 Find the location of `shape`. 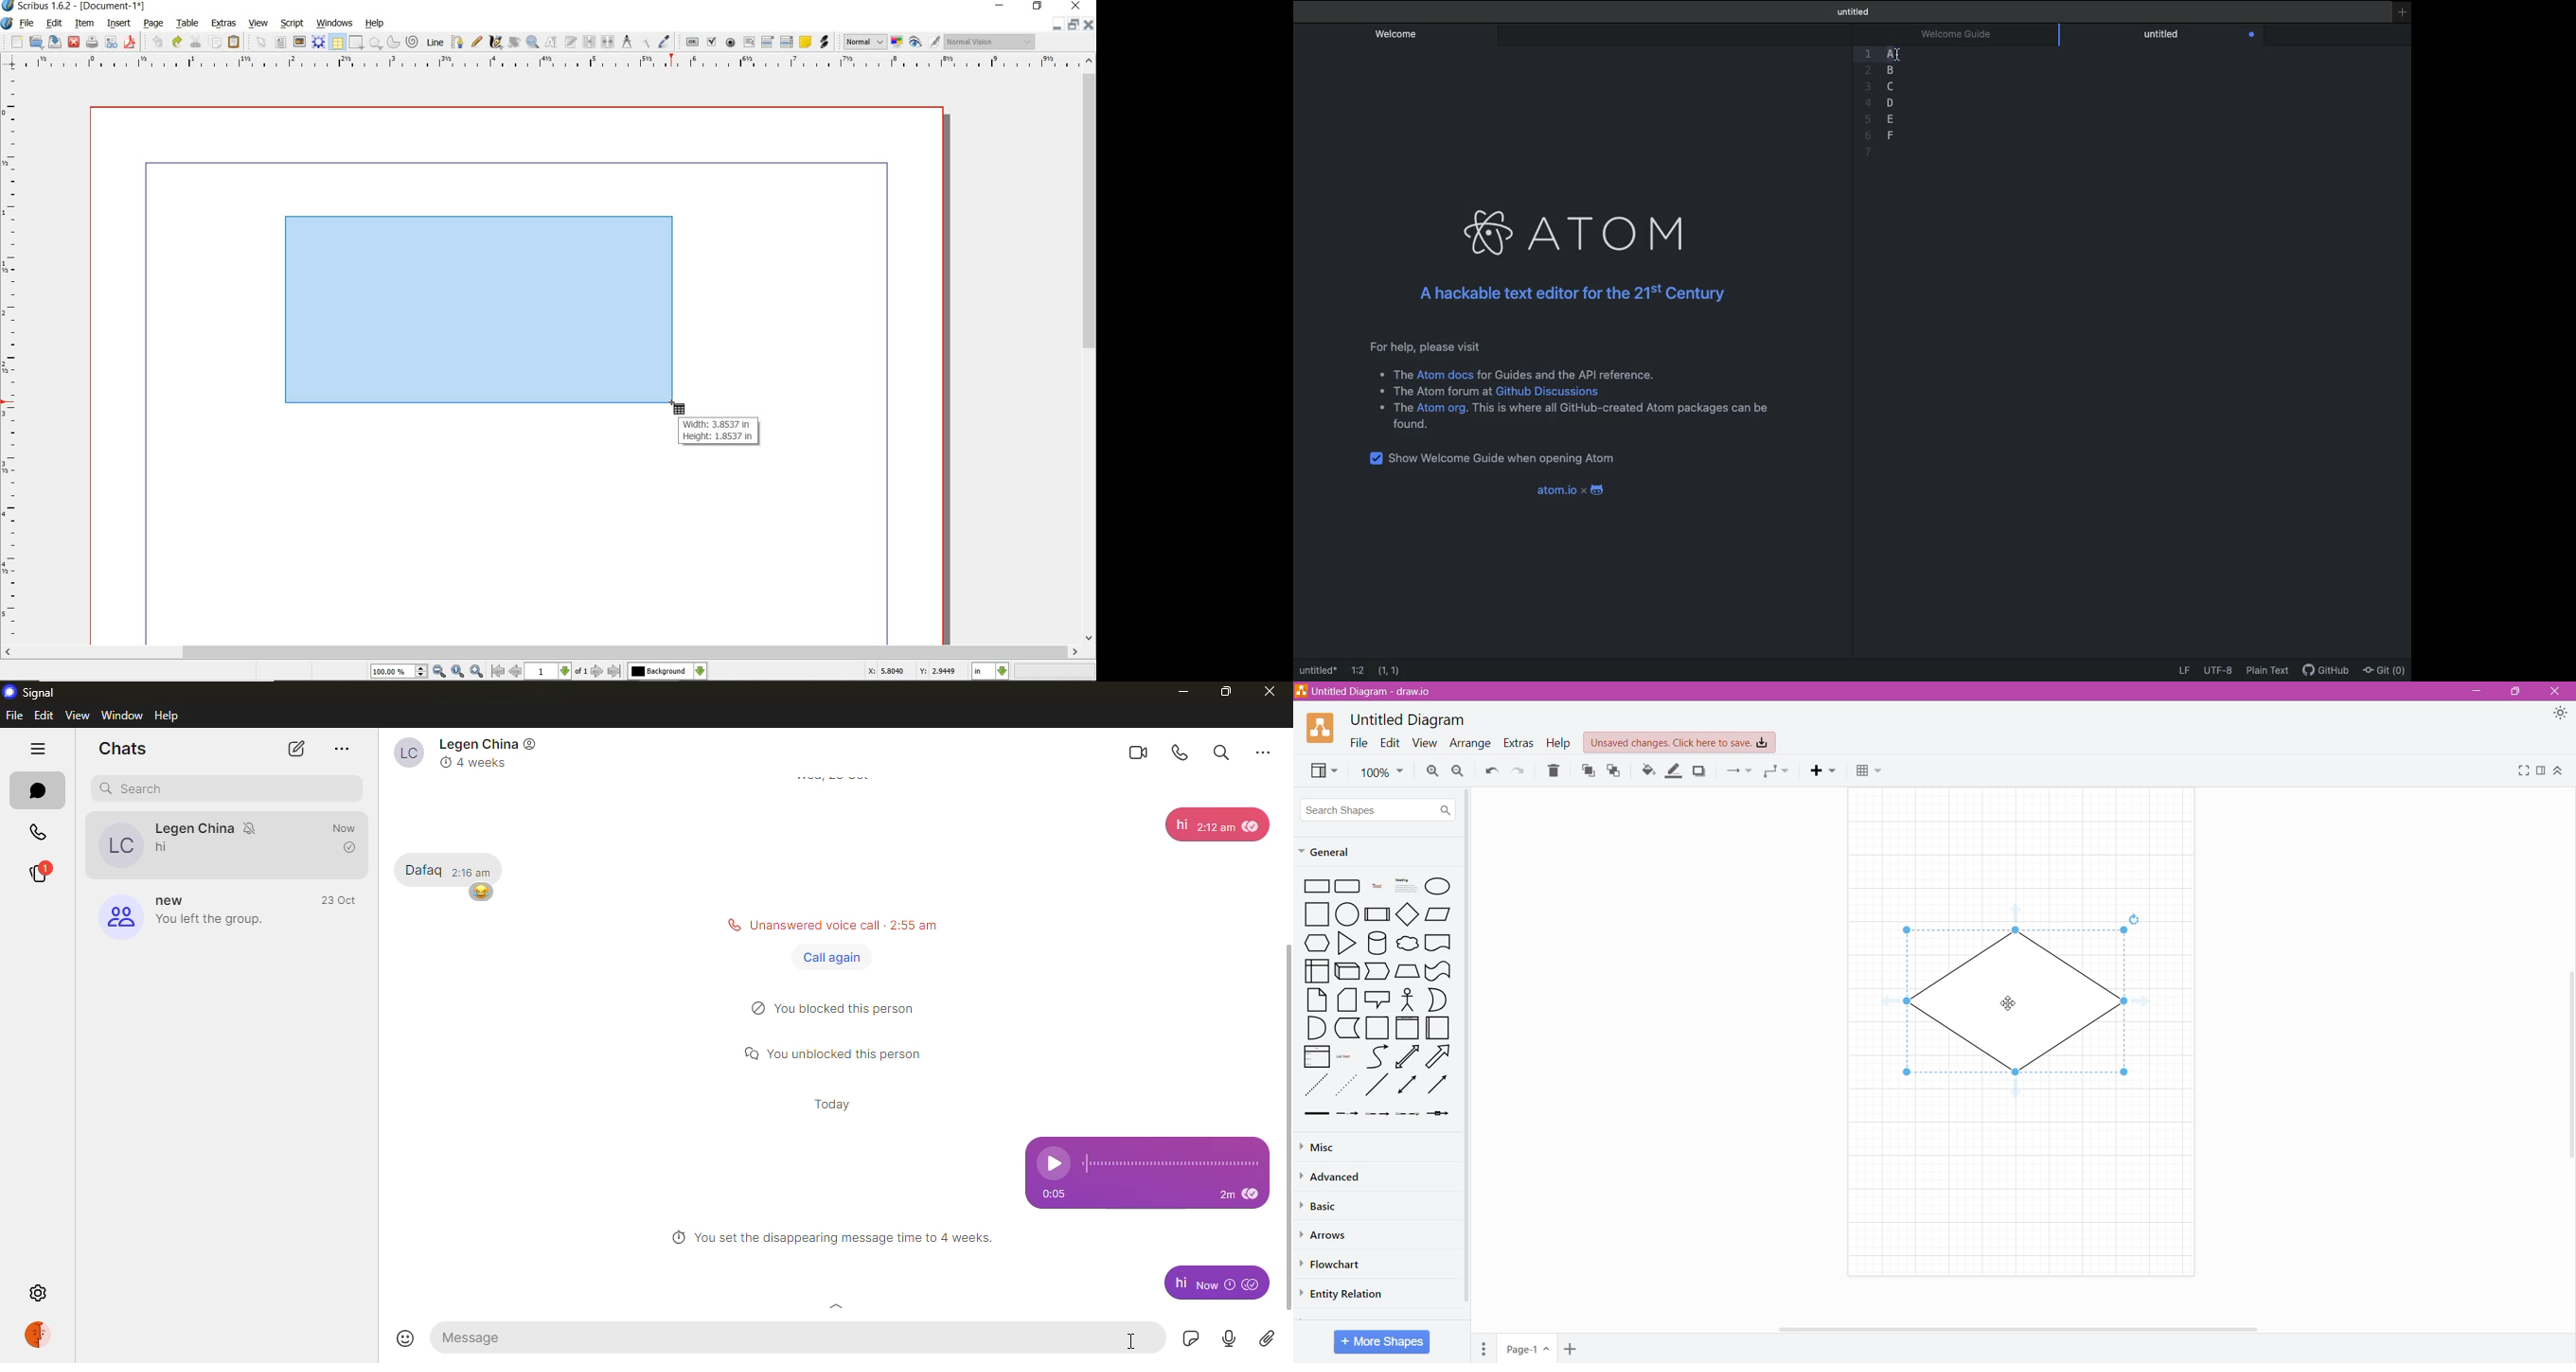

shape is located at coordinates (376, 44).